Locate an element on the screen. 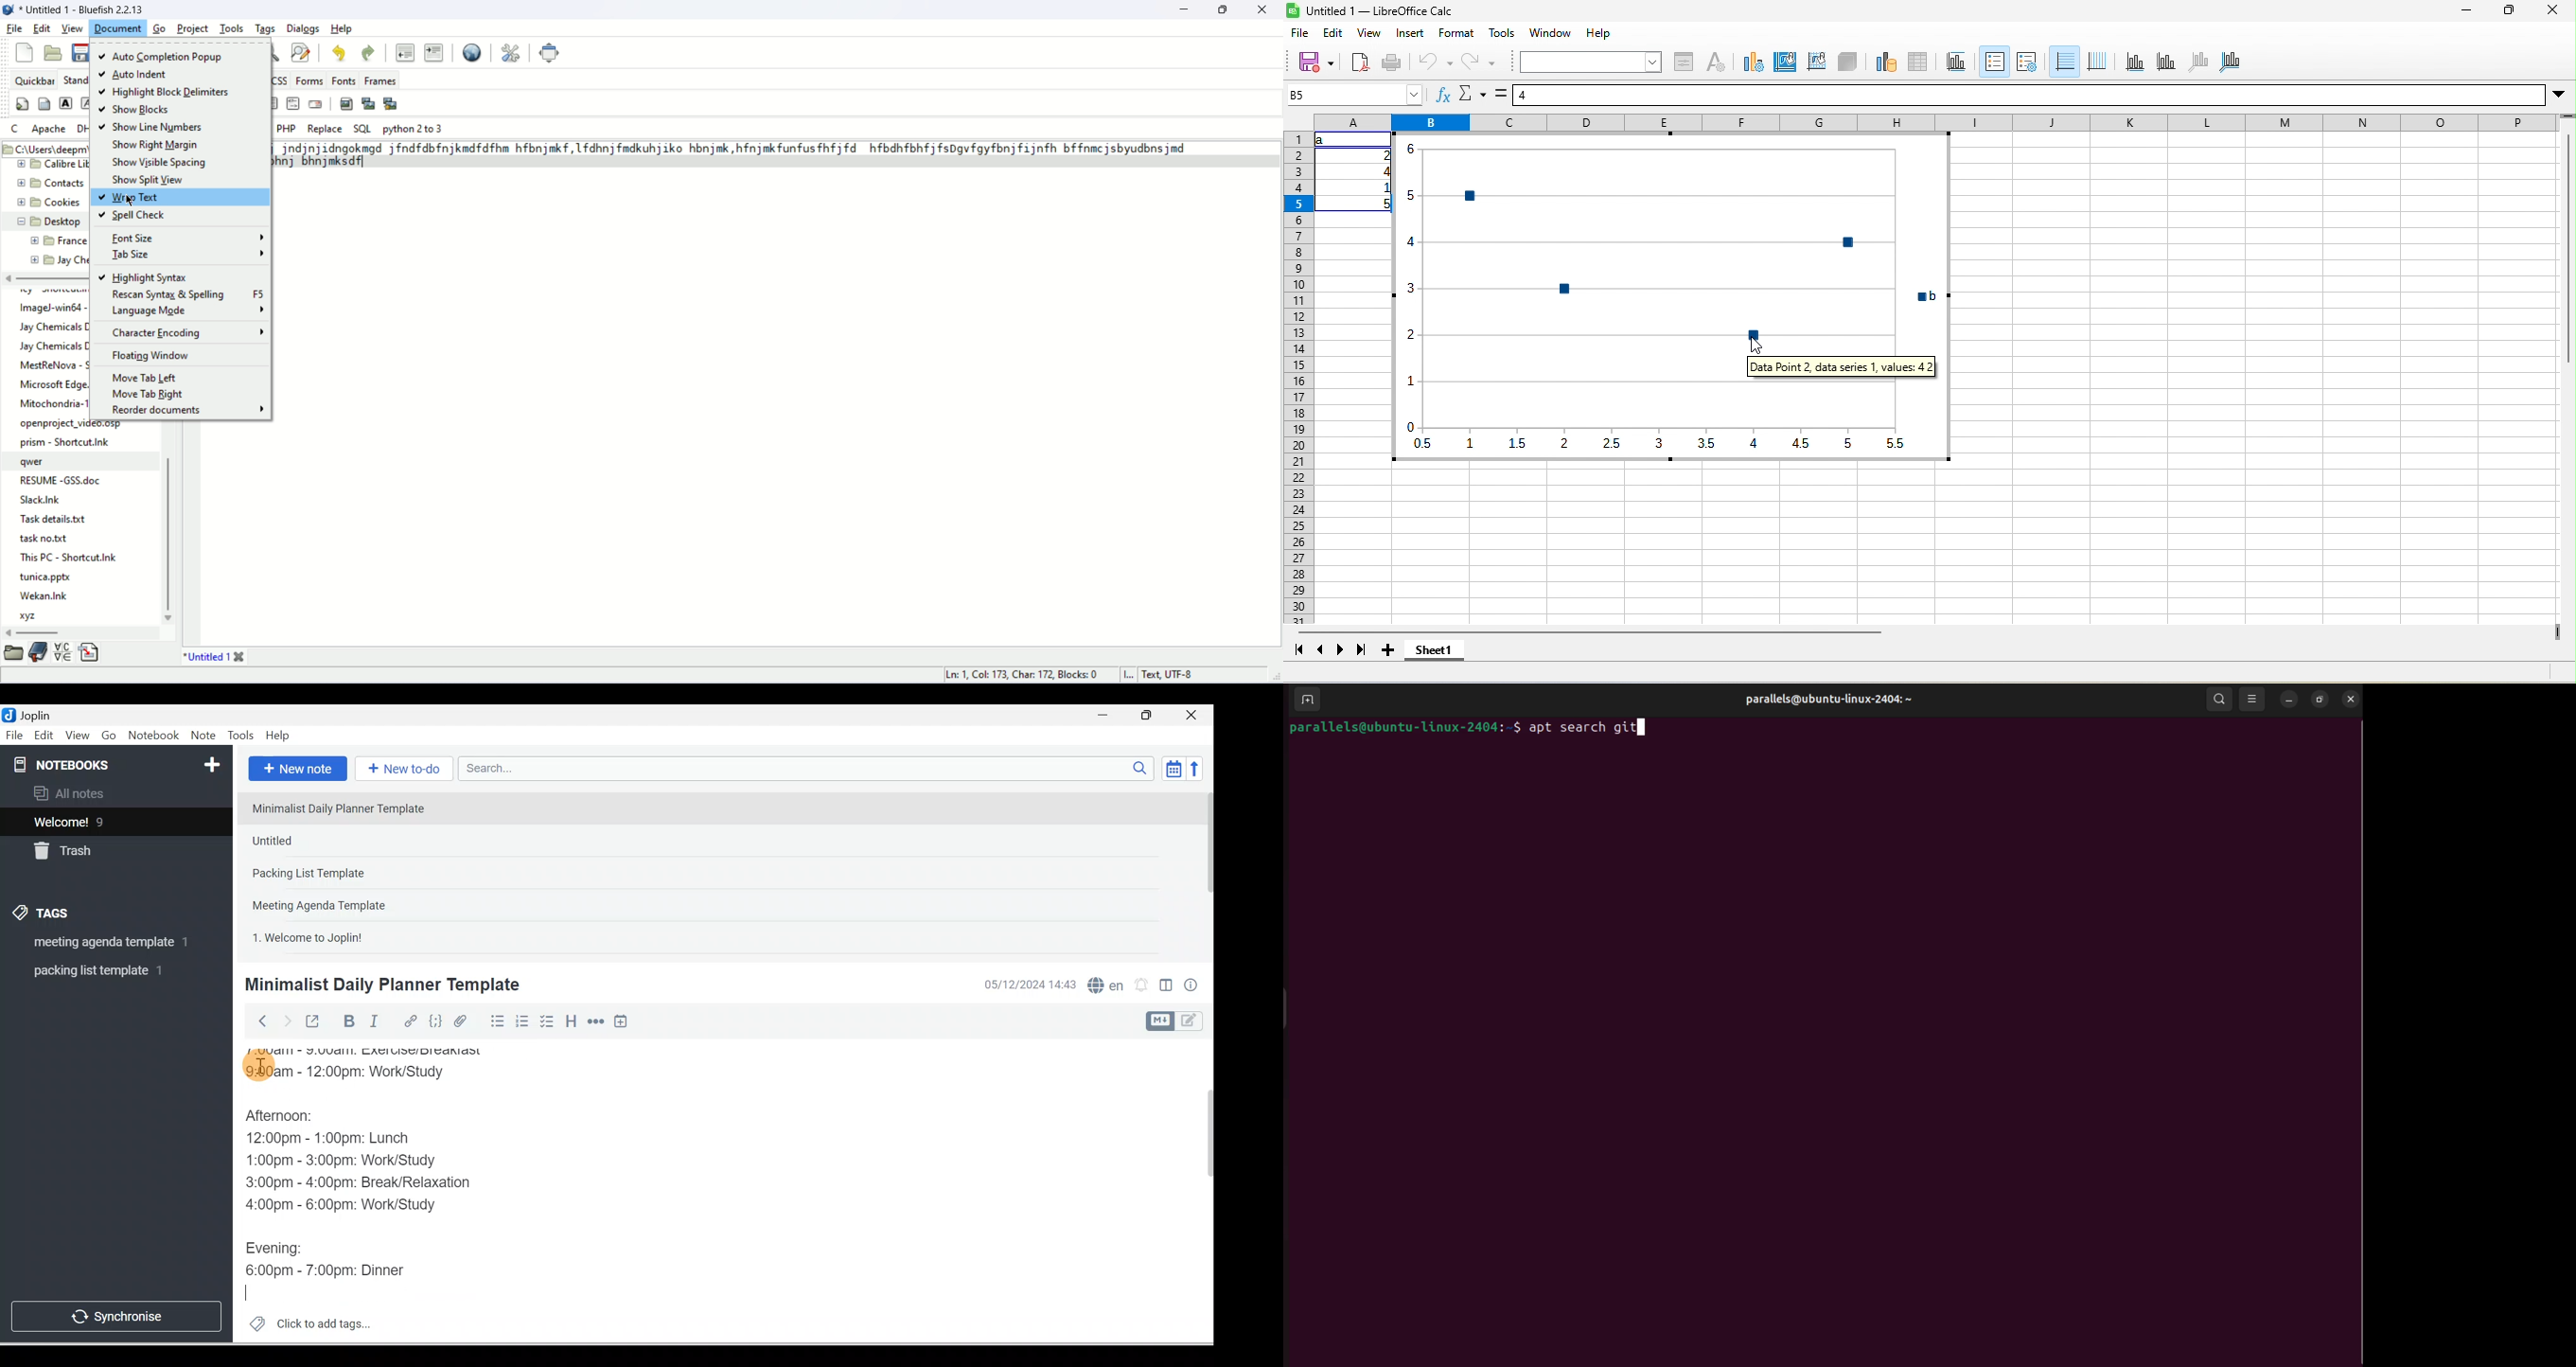 Image resolution: width=2576 pixels, height=1372 pixels. 4 is located at coordinates (1384, 171).